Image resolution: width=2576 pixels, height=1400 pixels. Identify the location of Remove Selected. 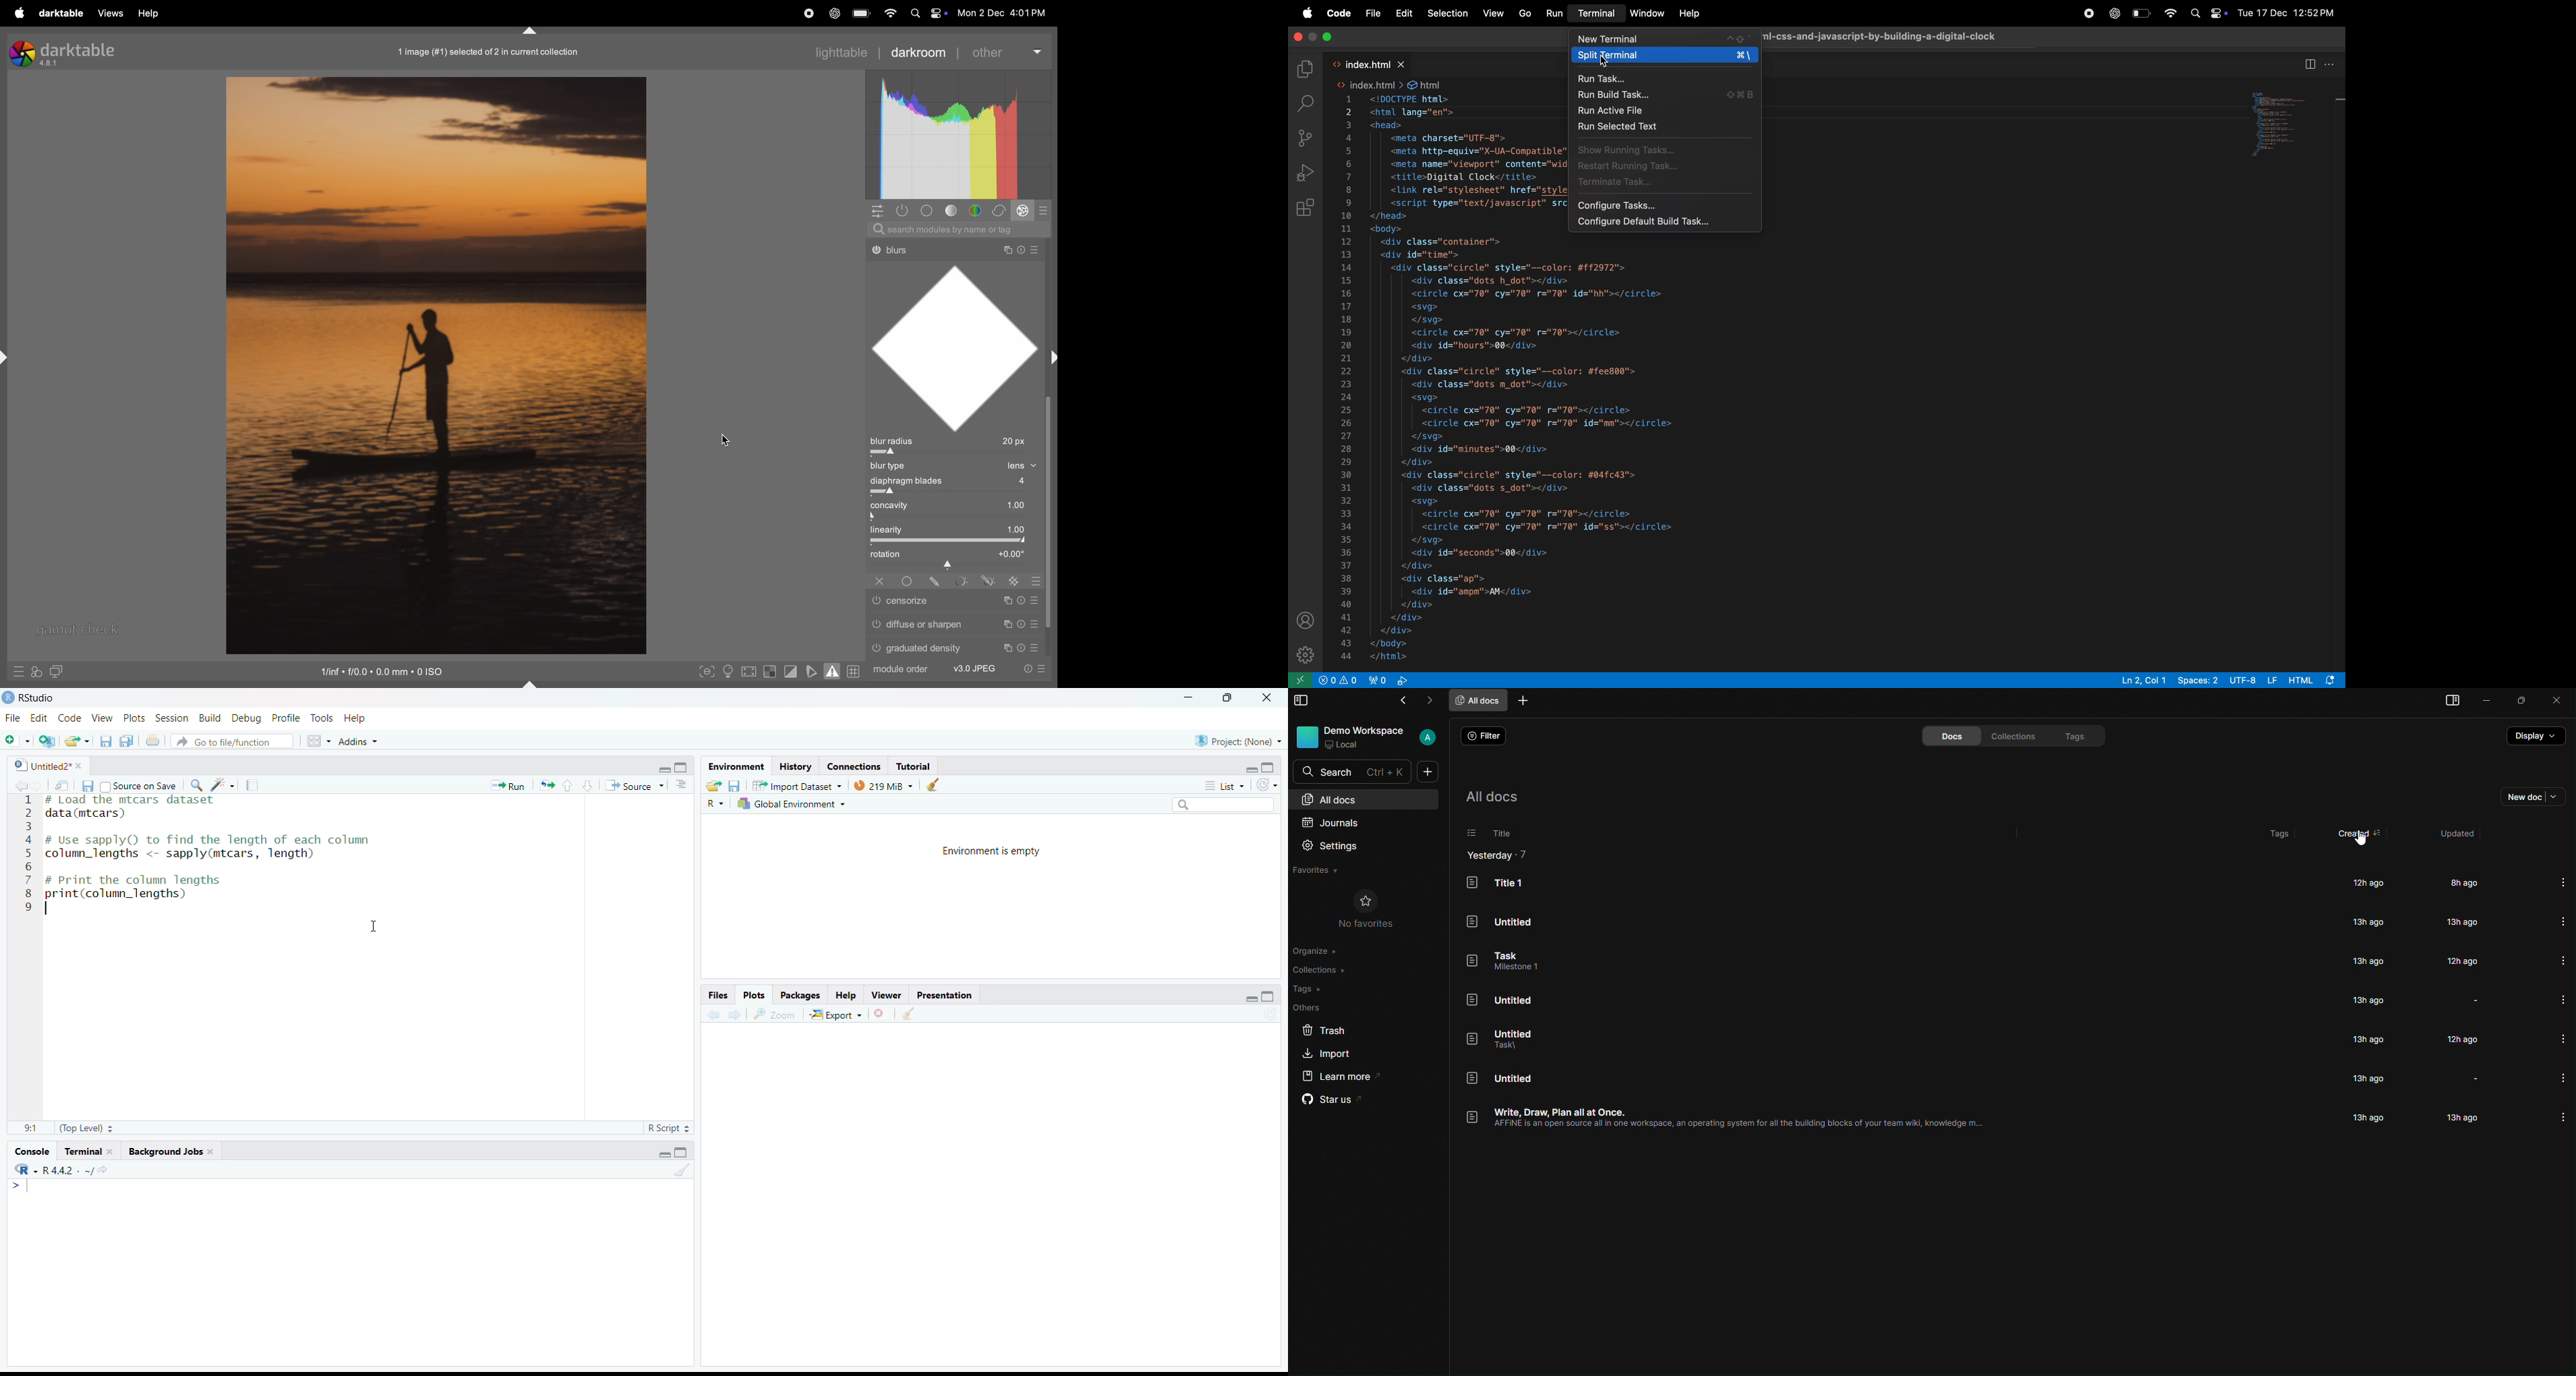
(881, 1013).